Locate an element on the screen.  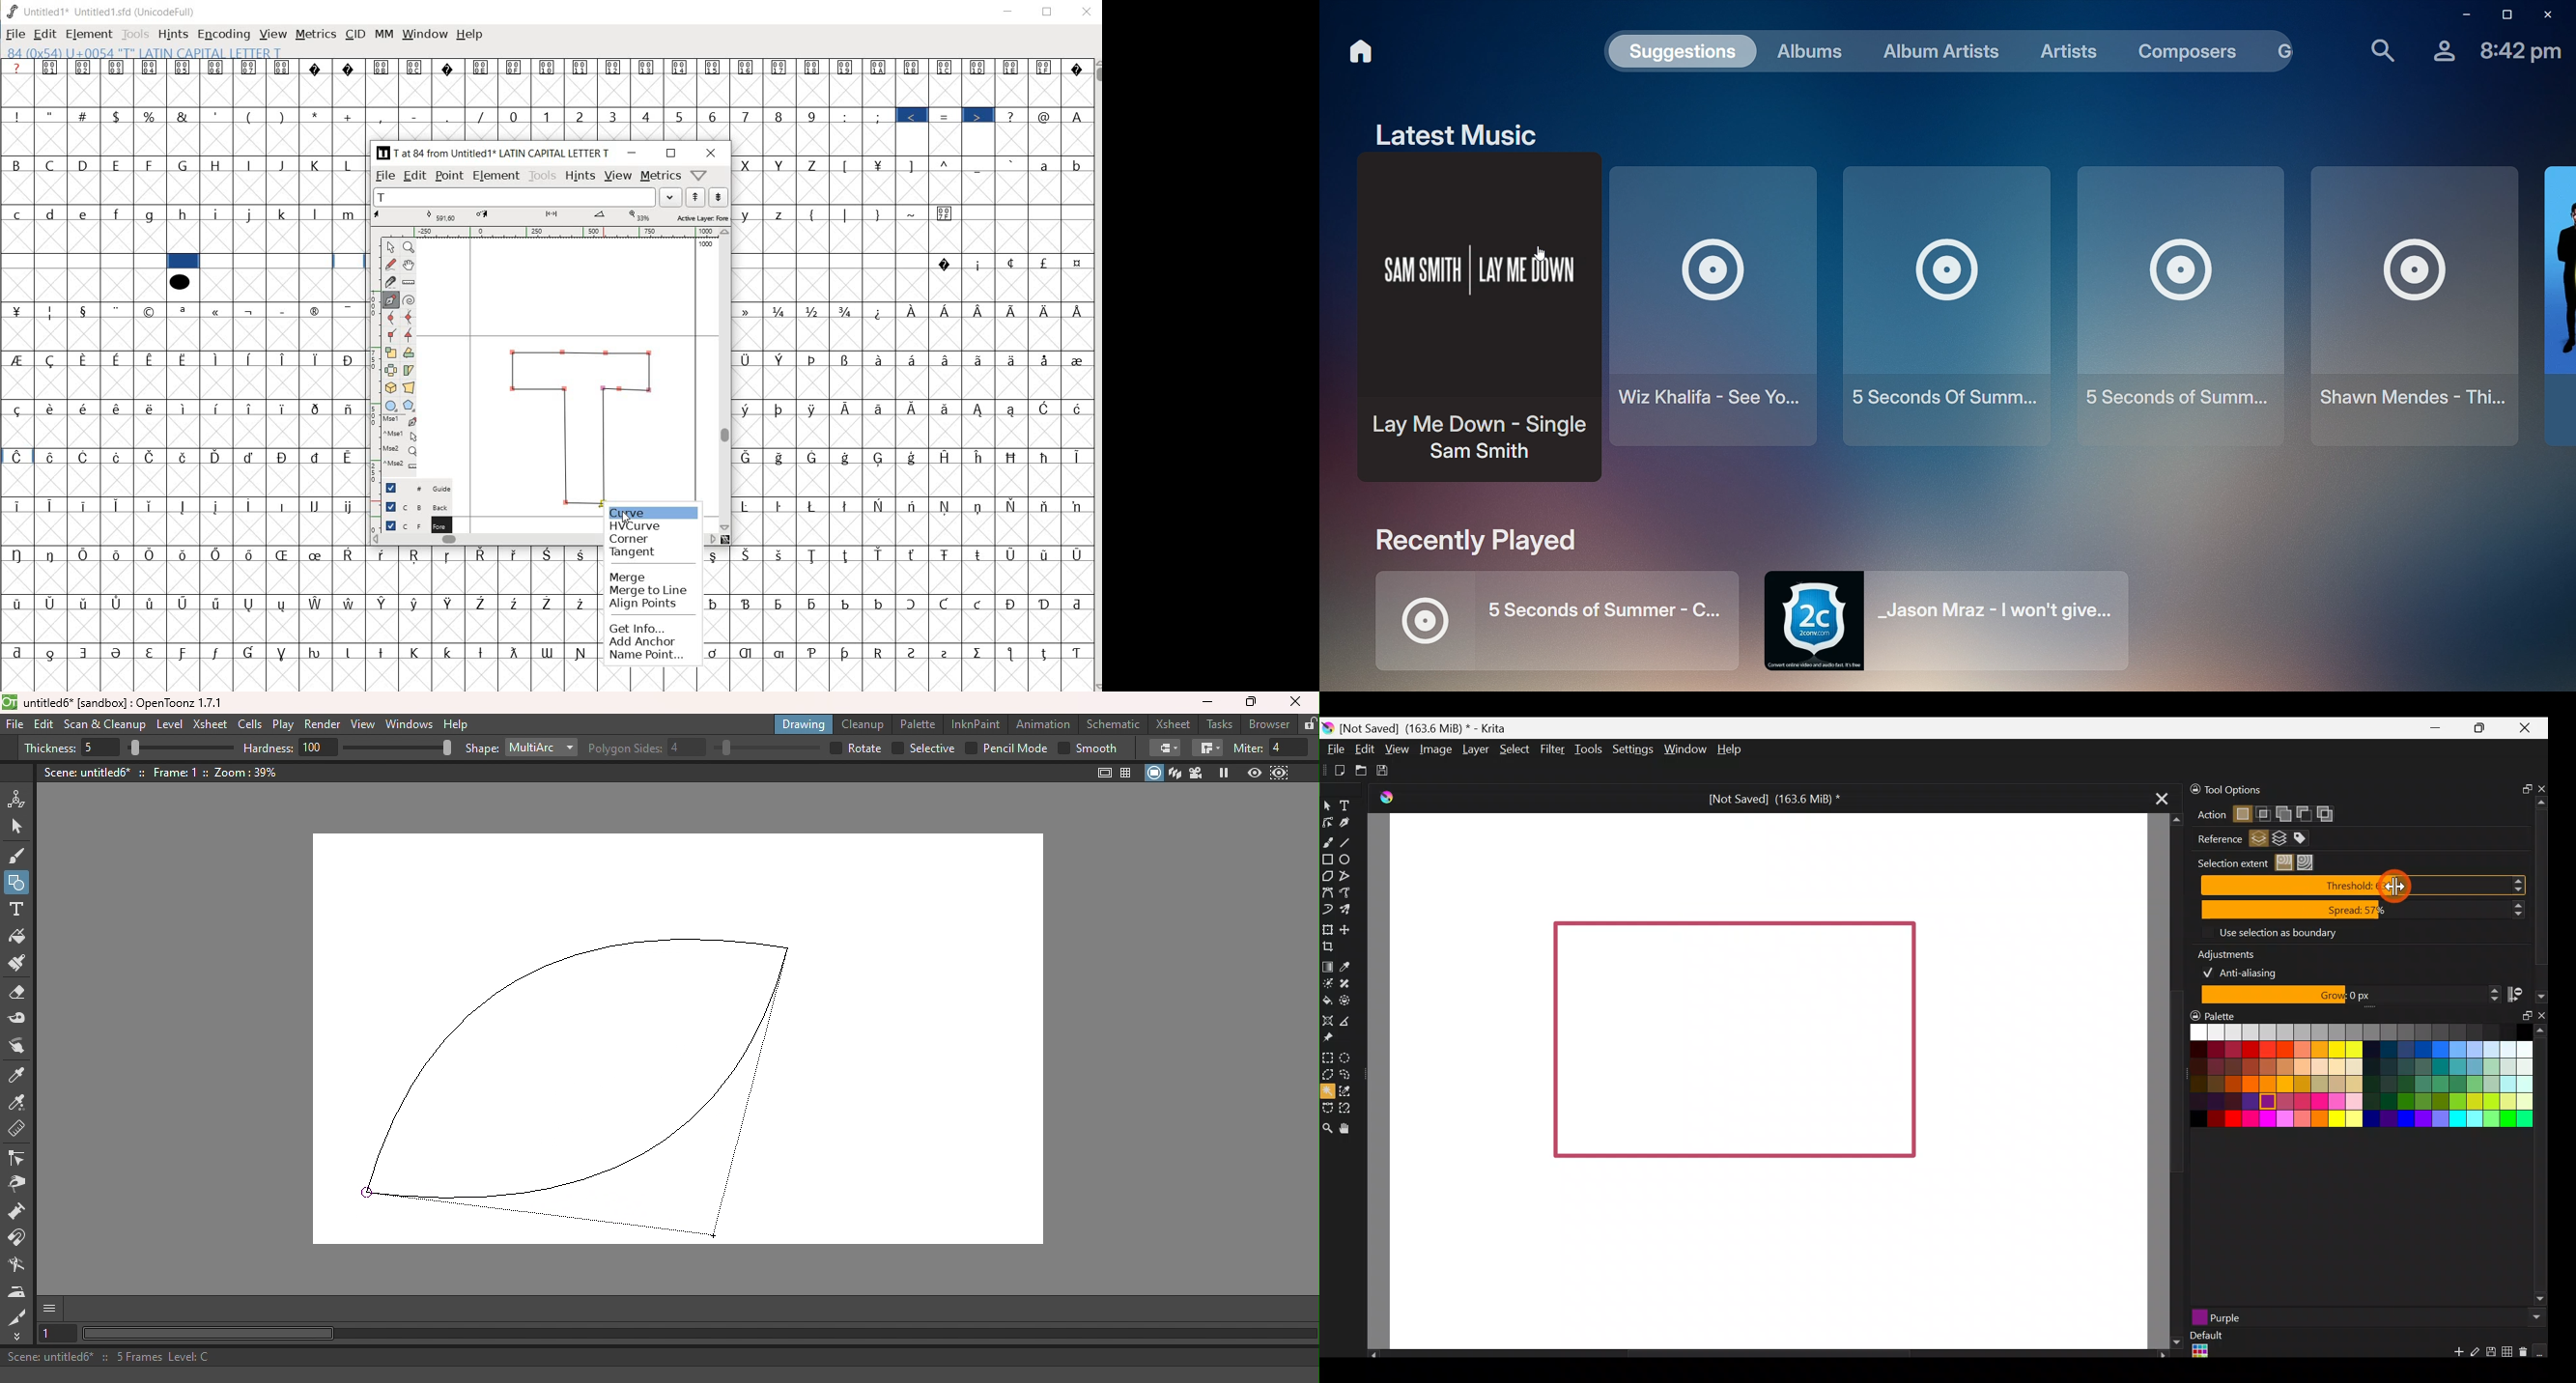
file is located at coordinates (386, 176).